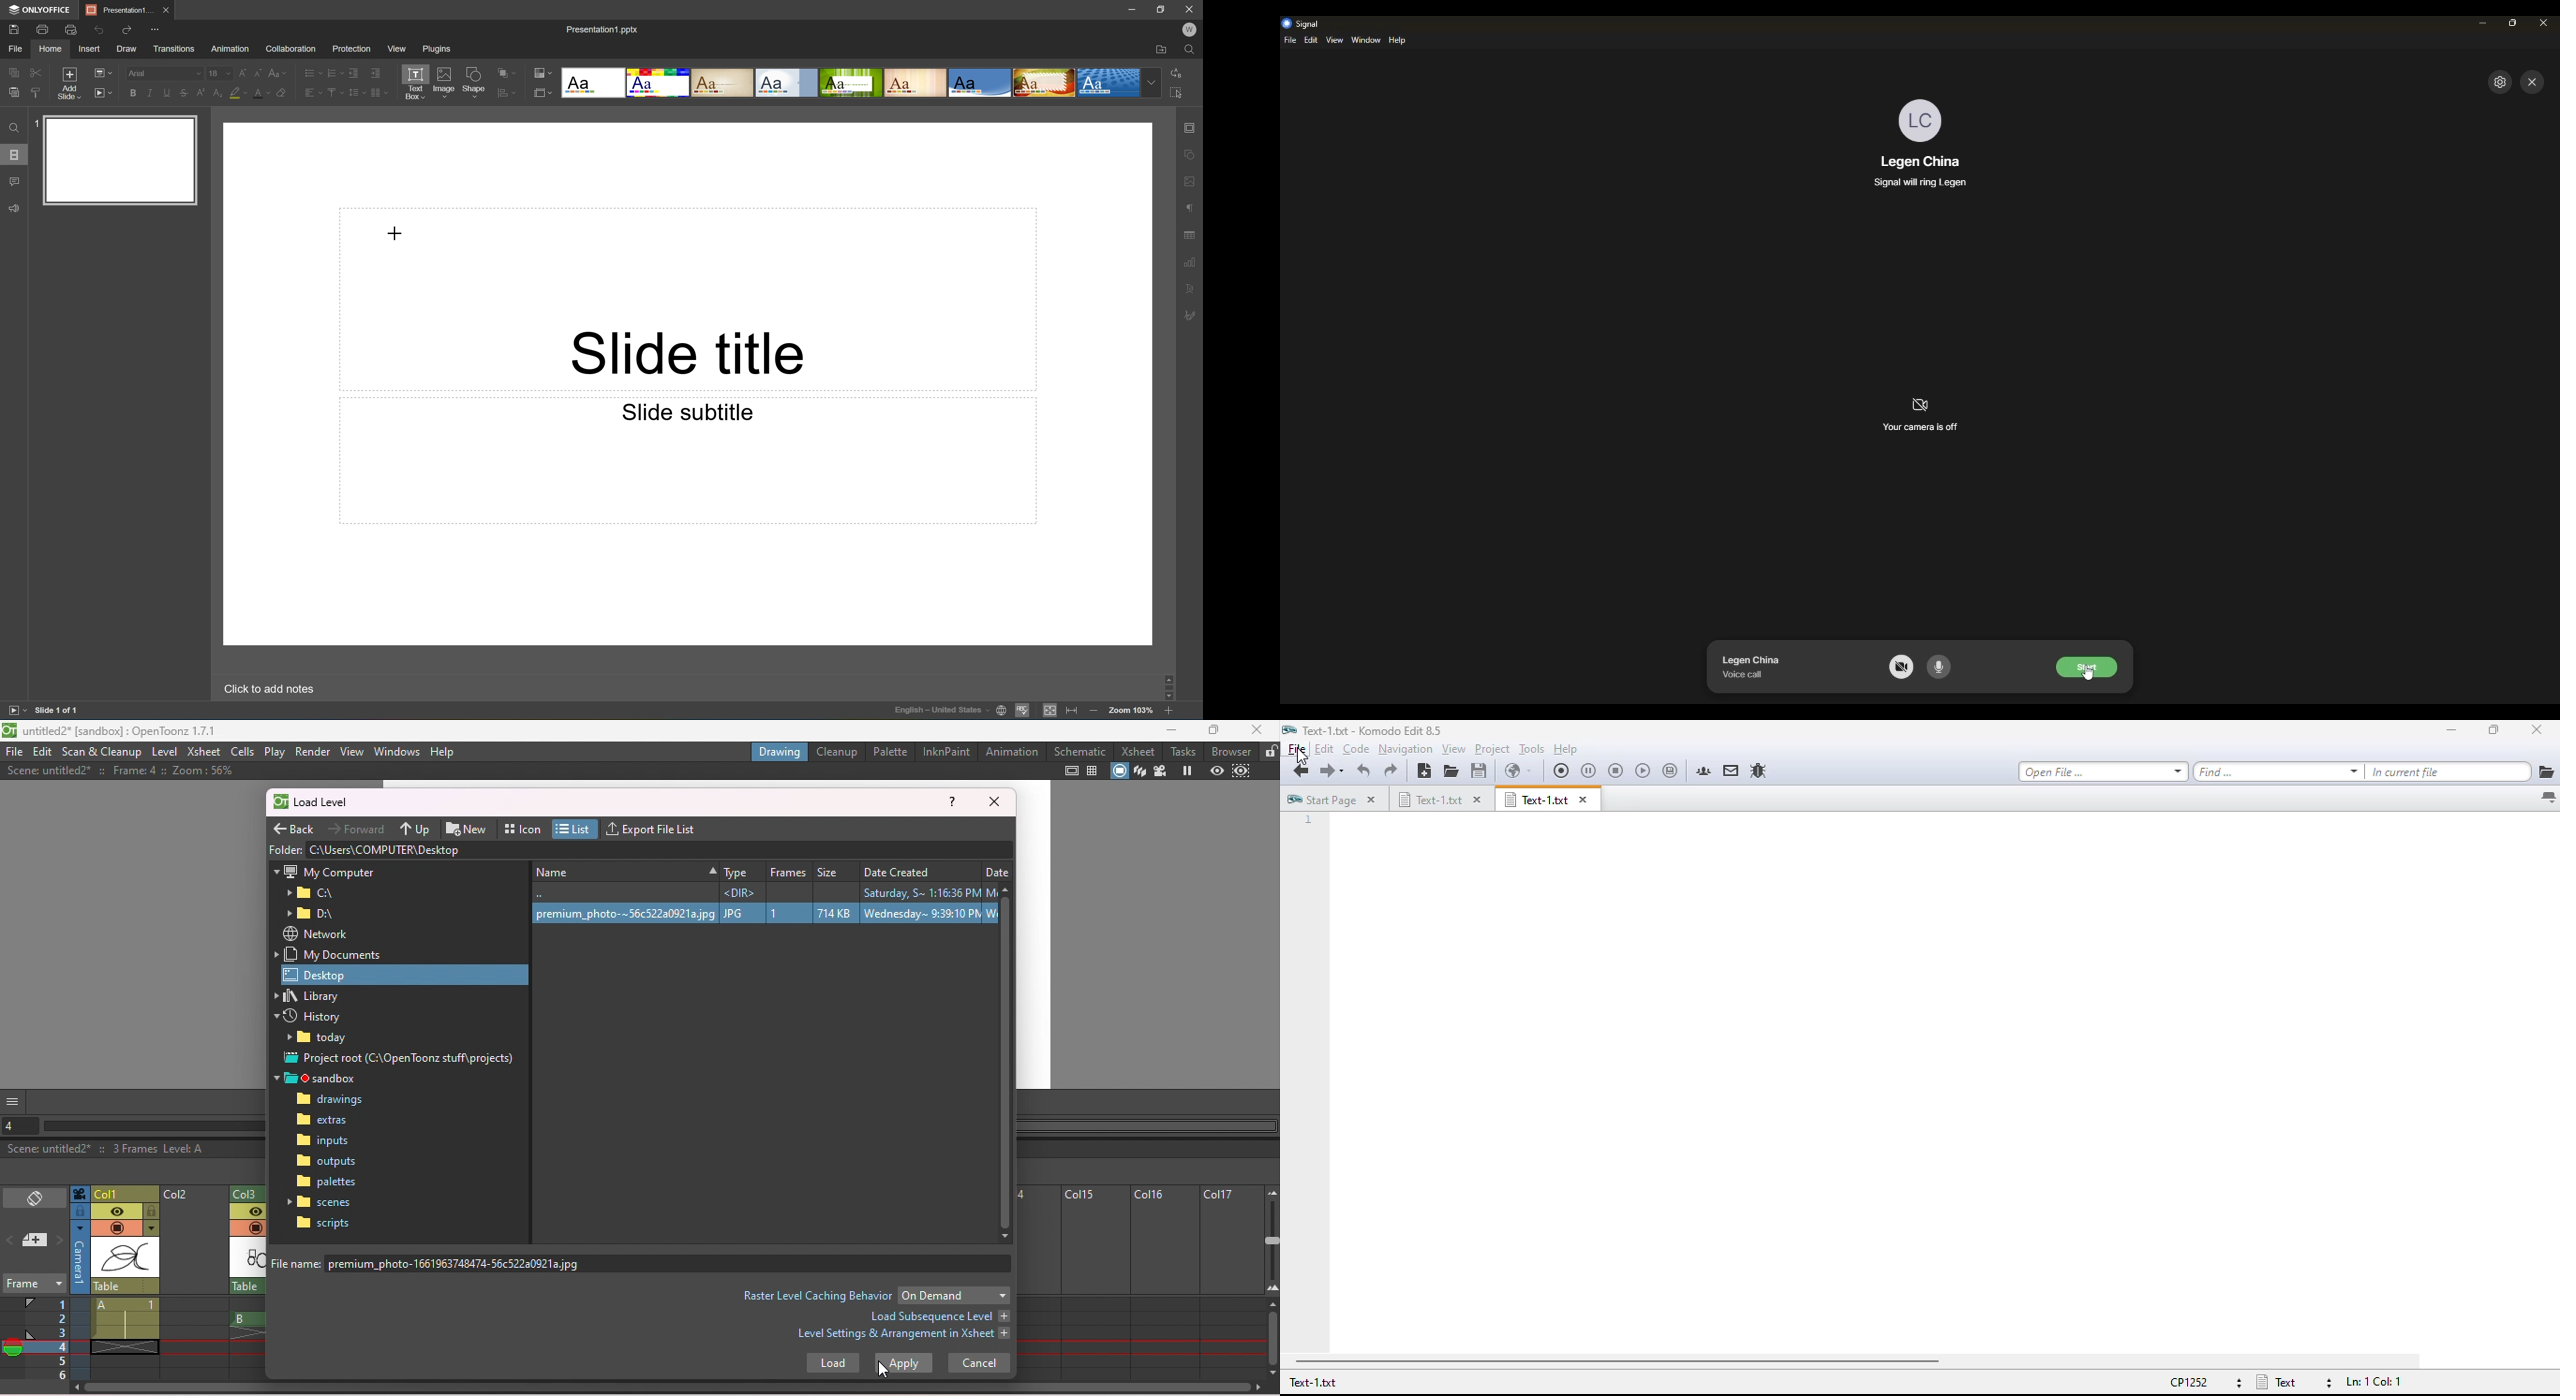 The image size is (2576, 1400). Describe the element at coordinates (117, 10) in the screenshot. I see `Presentation1...` at that location.